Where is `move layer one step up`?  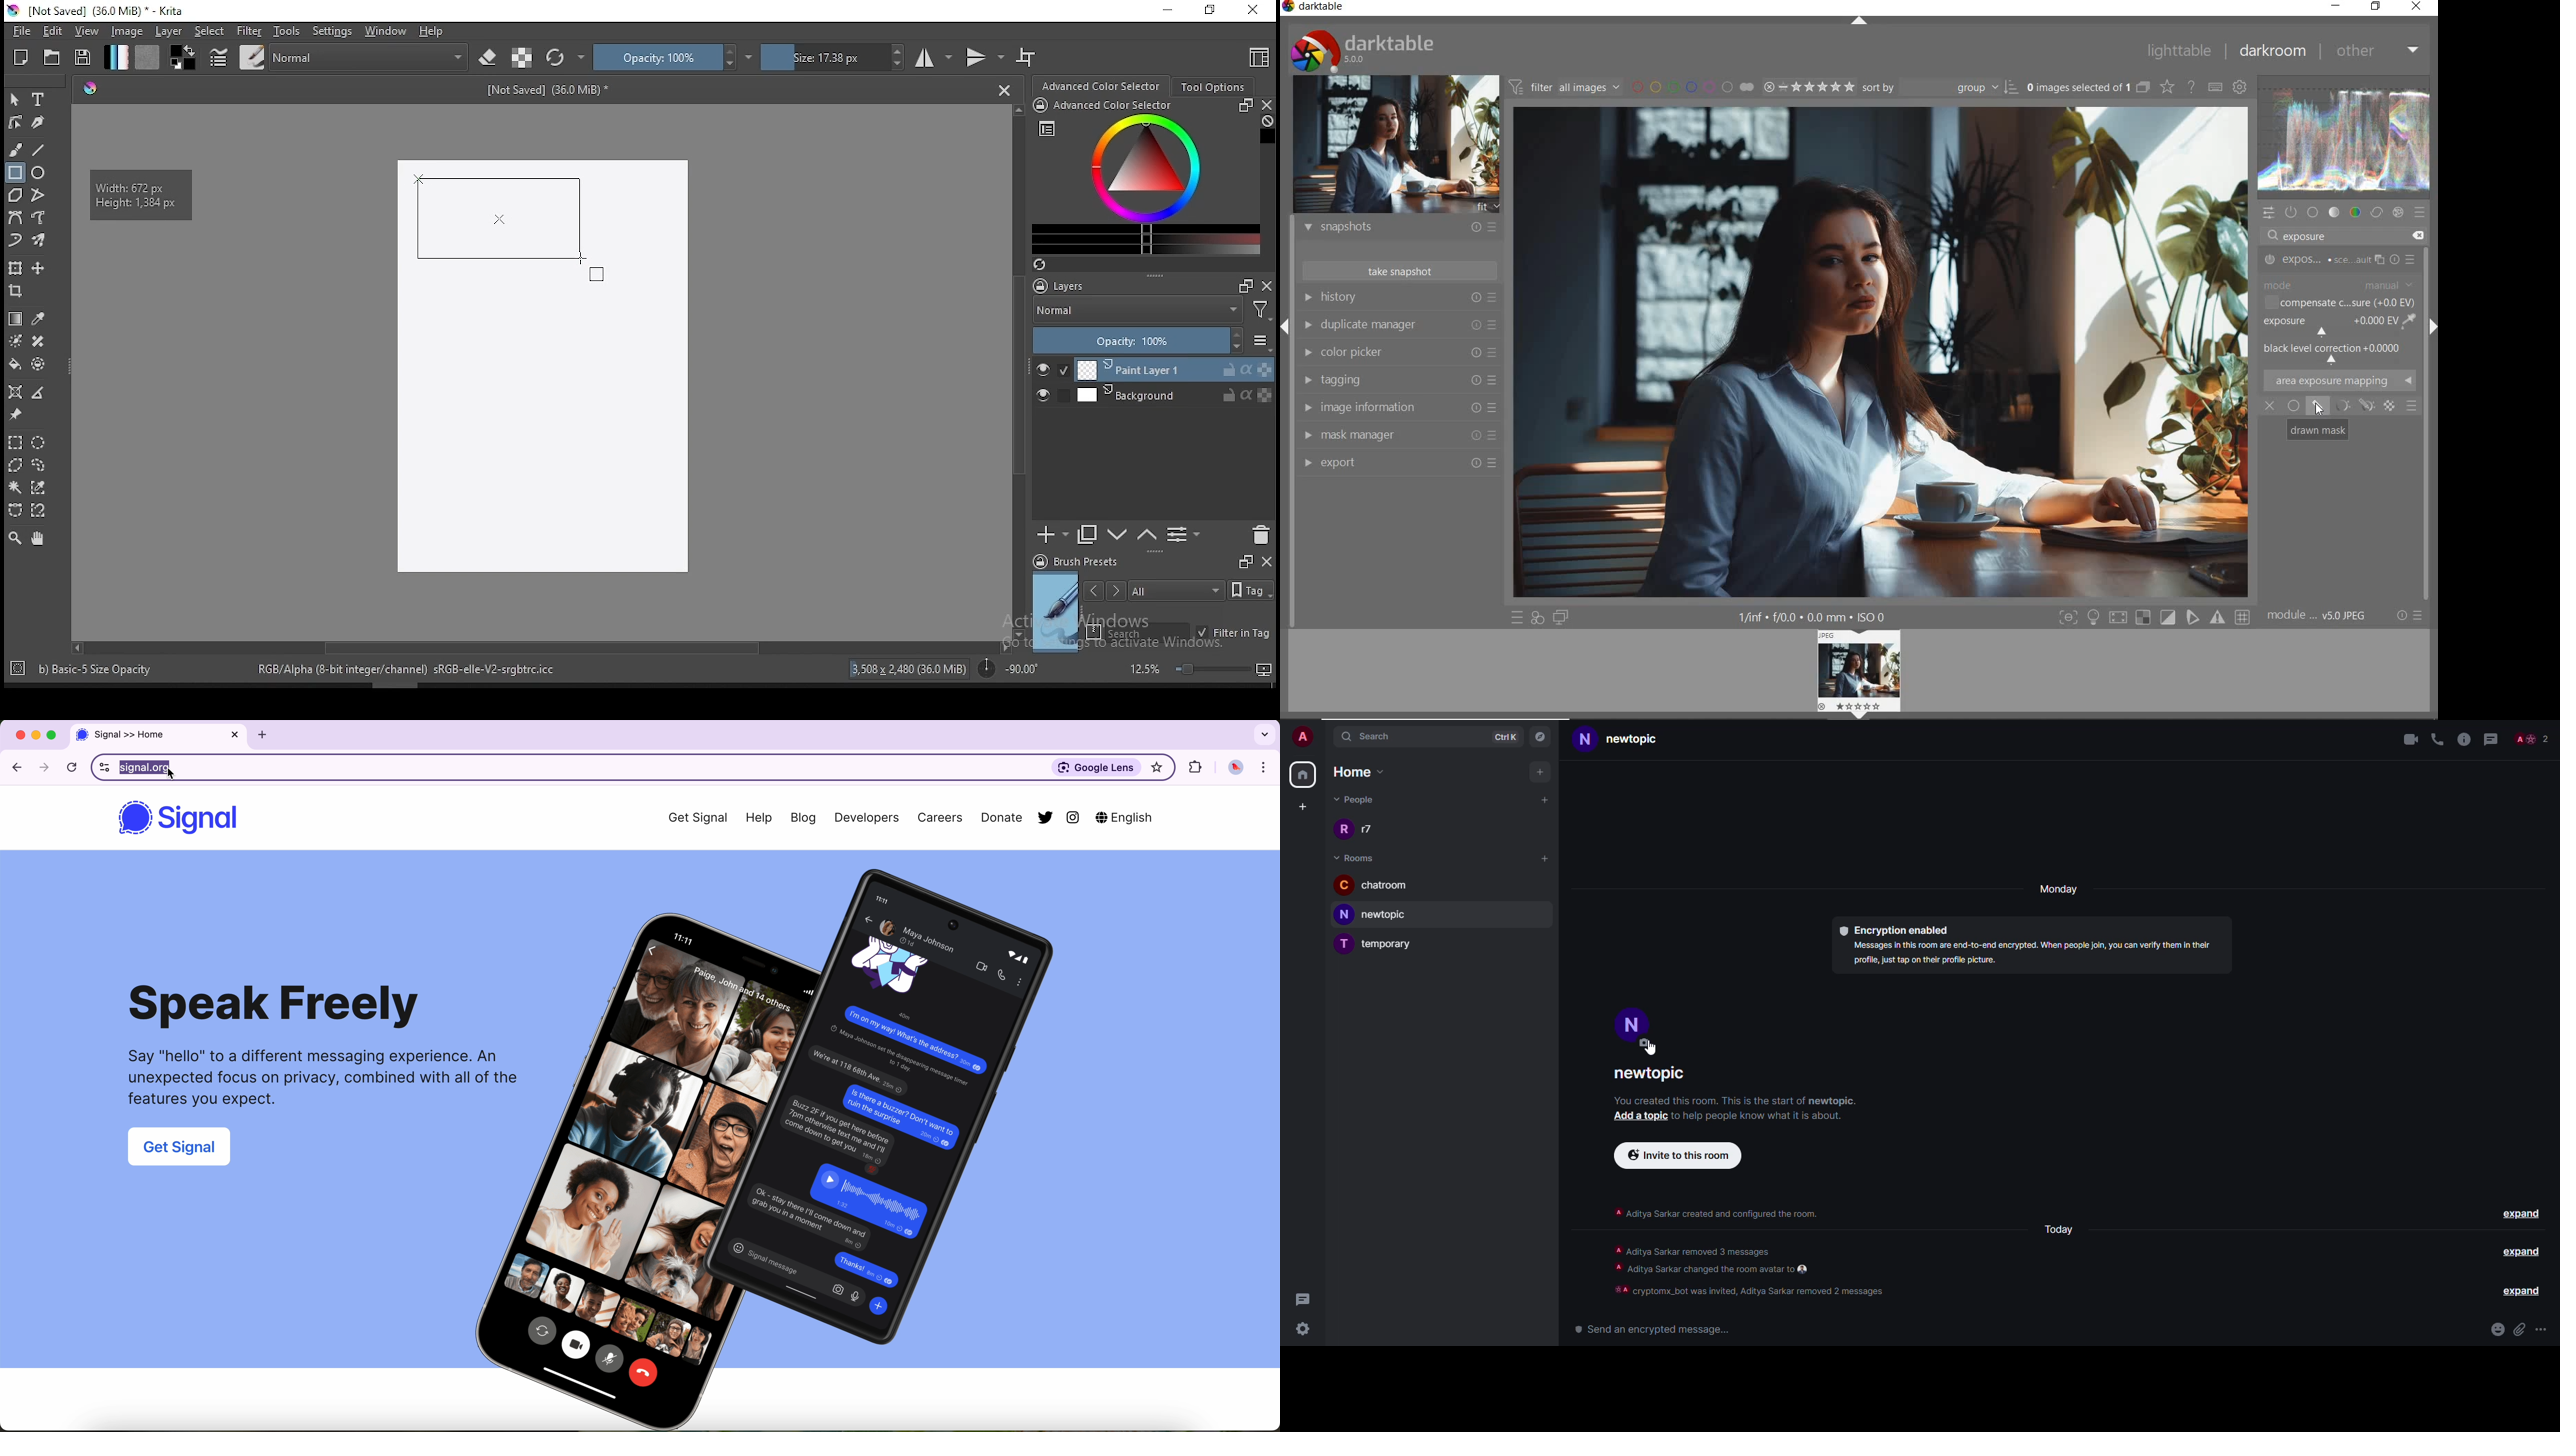 move layer one step up is located at coordinates (1118, 537).